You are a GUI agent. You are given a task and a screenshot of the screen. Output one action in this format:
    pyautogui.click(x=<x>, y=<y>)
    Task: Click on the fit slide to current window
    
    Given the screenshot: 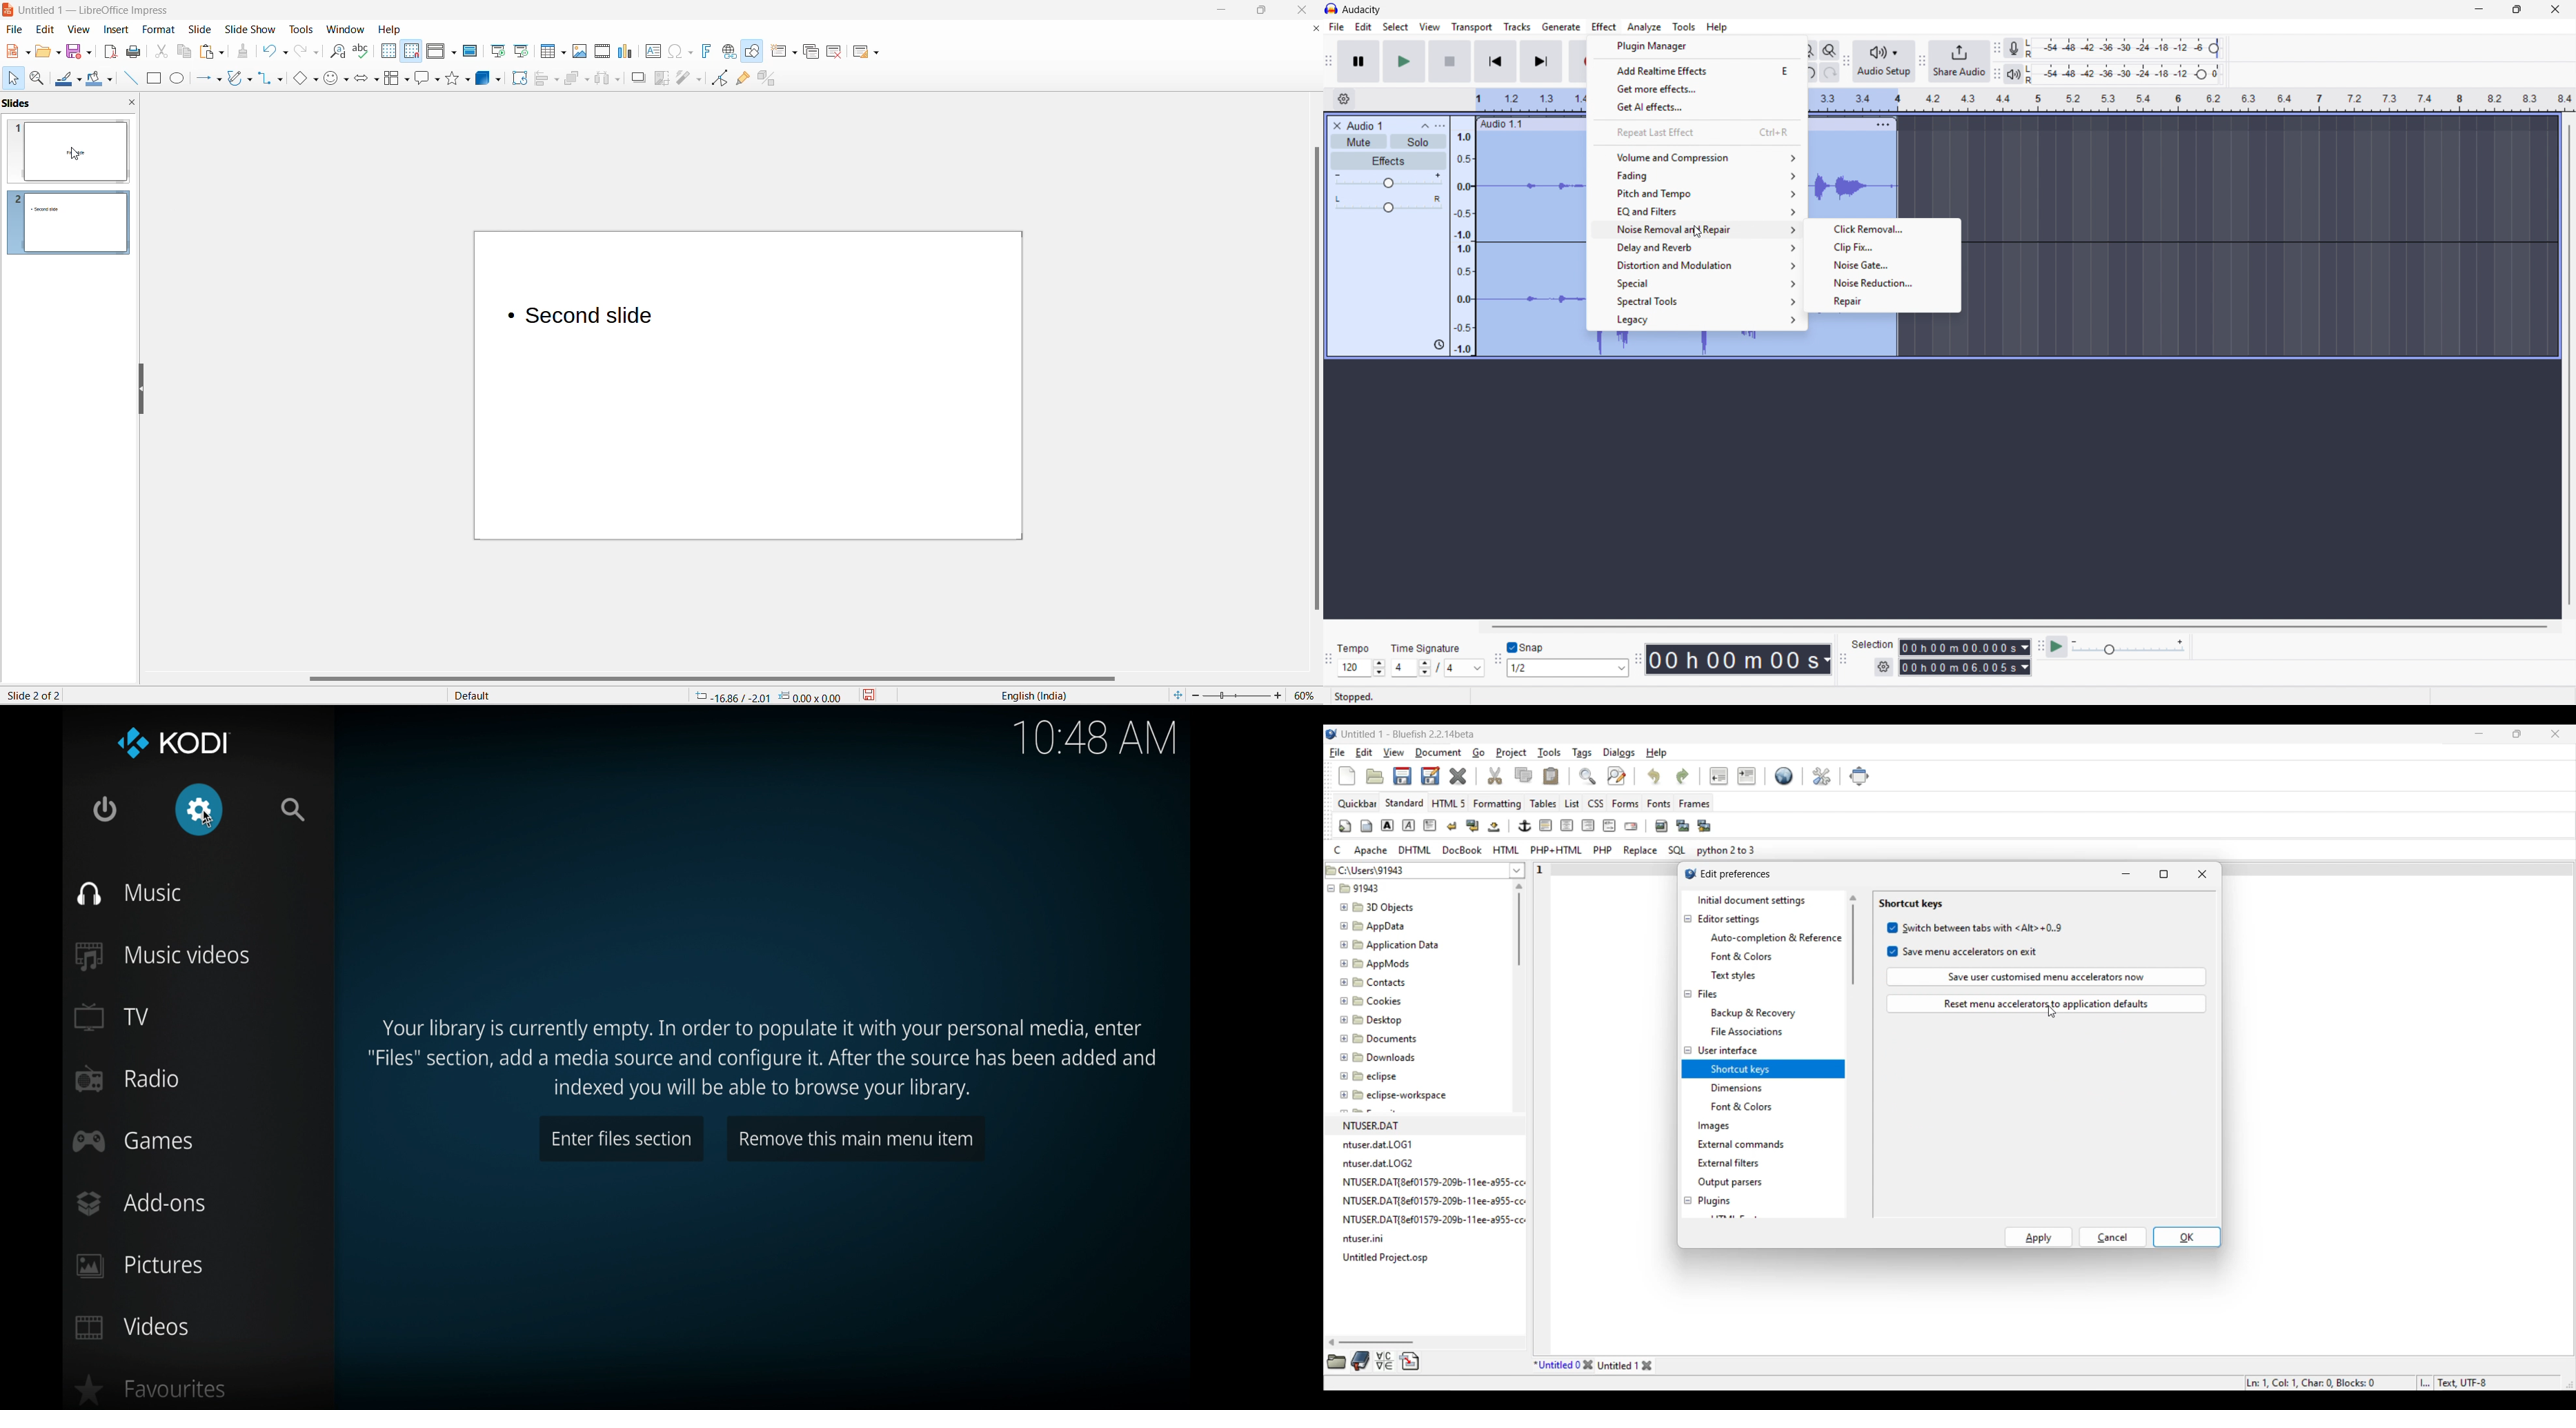 What is the action you would take?
    pyautogui.click(x=1176, y=695)
    